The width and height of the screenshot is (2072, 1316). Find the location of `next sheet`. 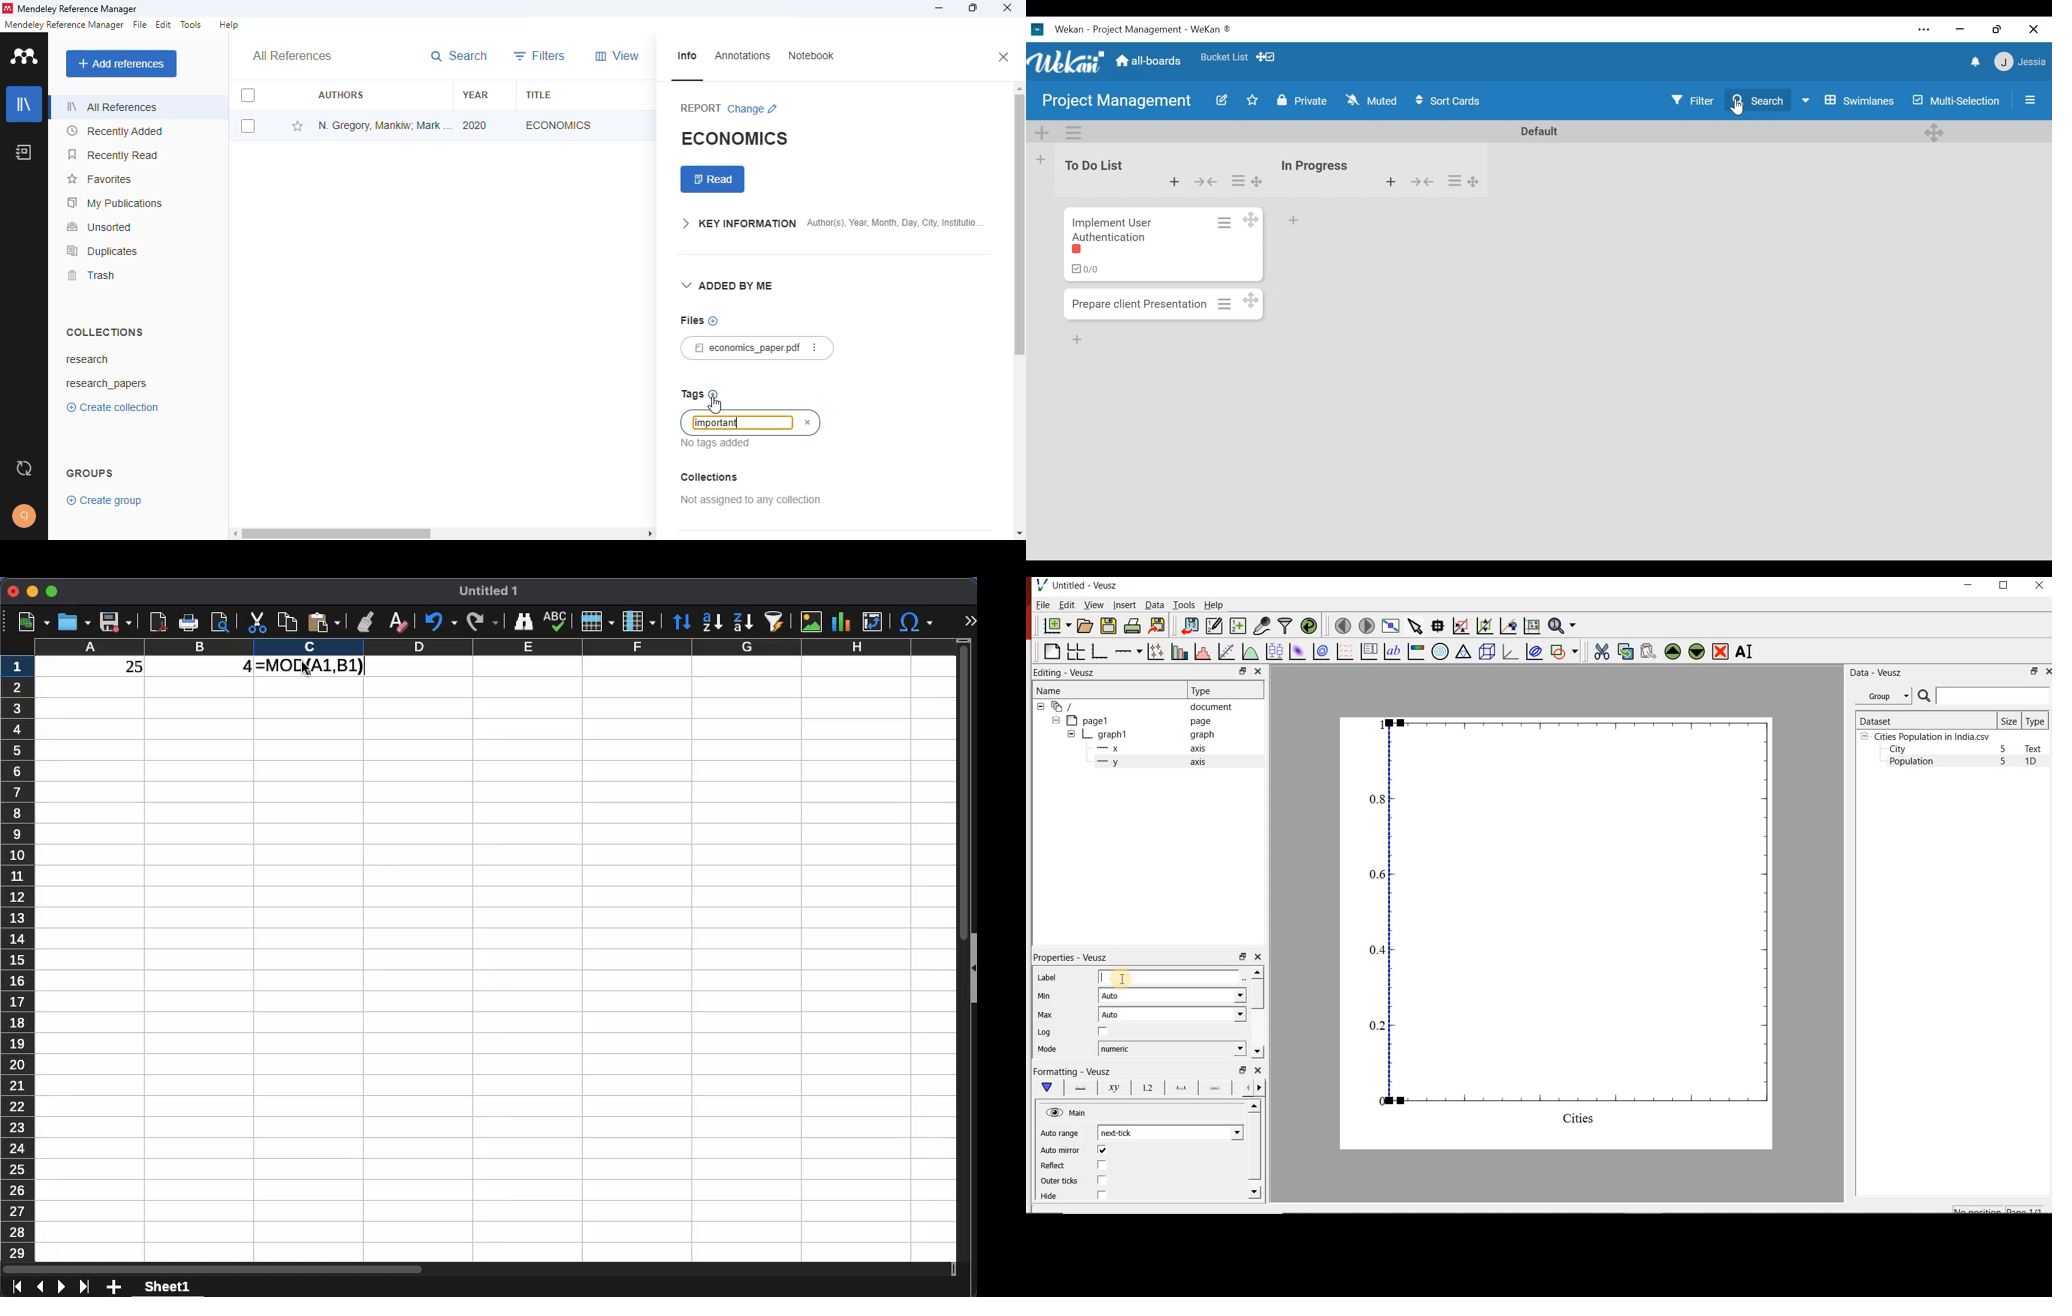

next sheet is located at coordinates (61, 1287).